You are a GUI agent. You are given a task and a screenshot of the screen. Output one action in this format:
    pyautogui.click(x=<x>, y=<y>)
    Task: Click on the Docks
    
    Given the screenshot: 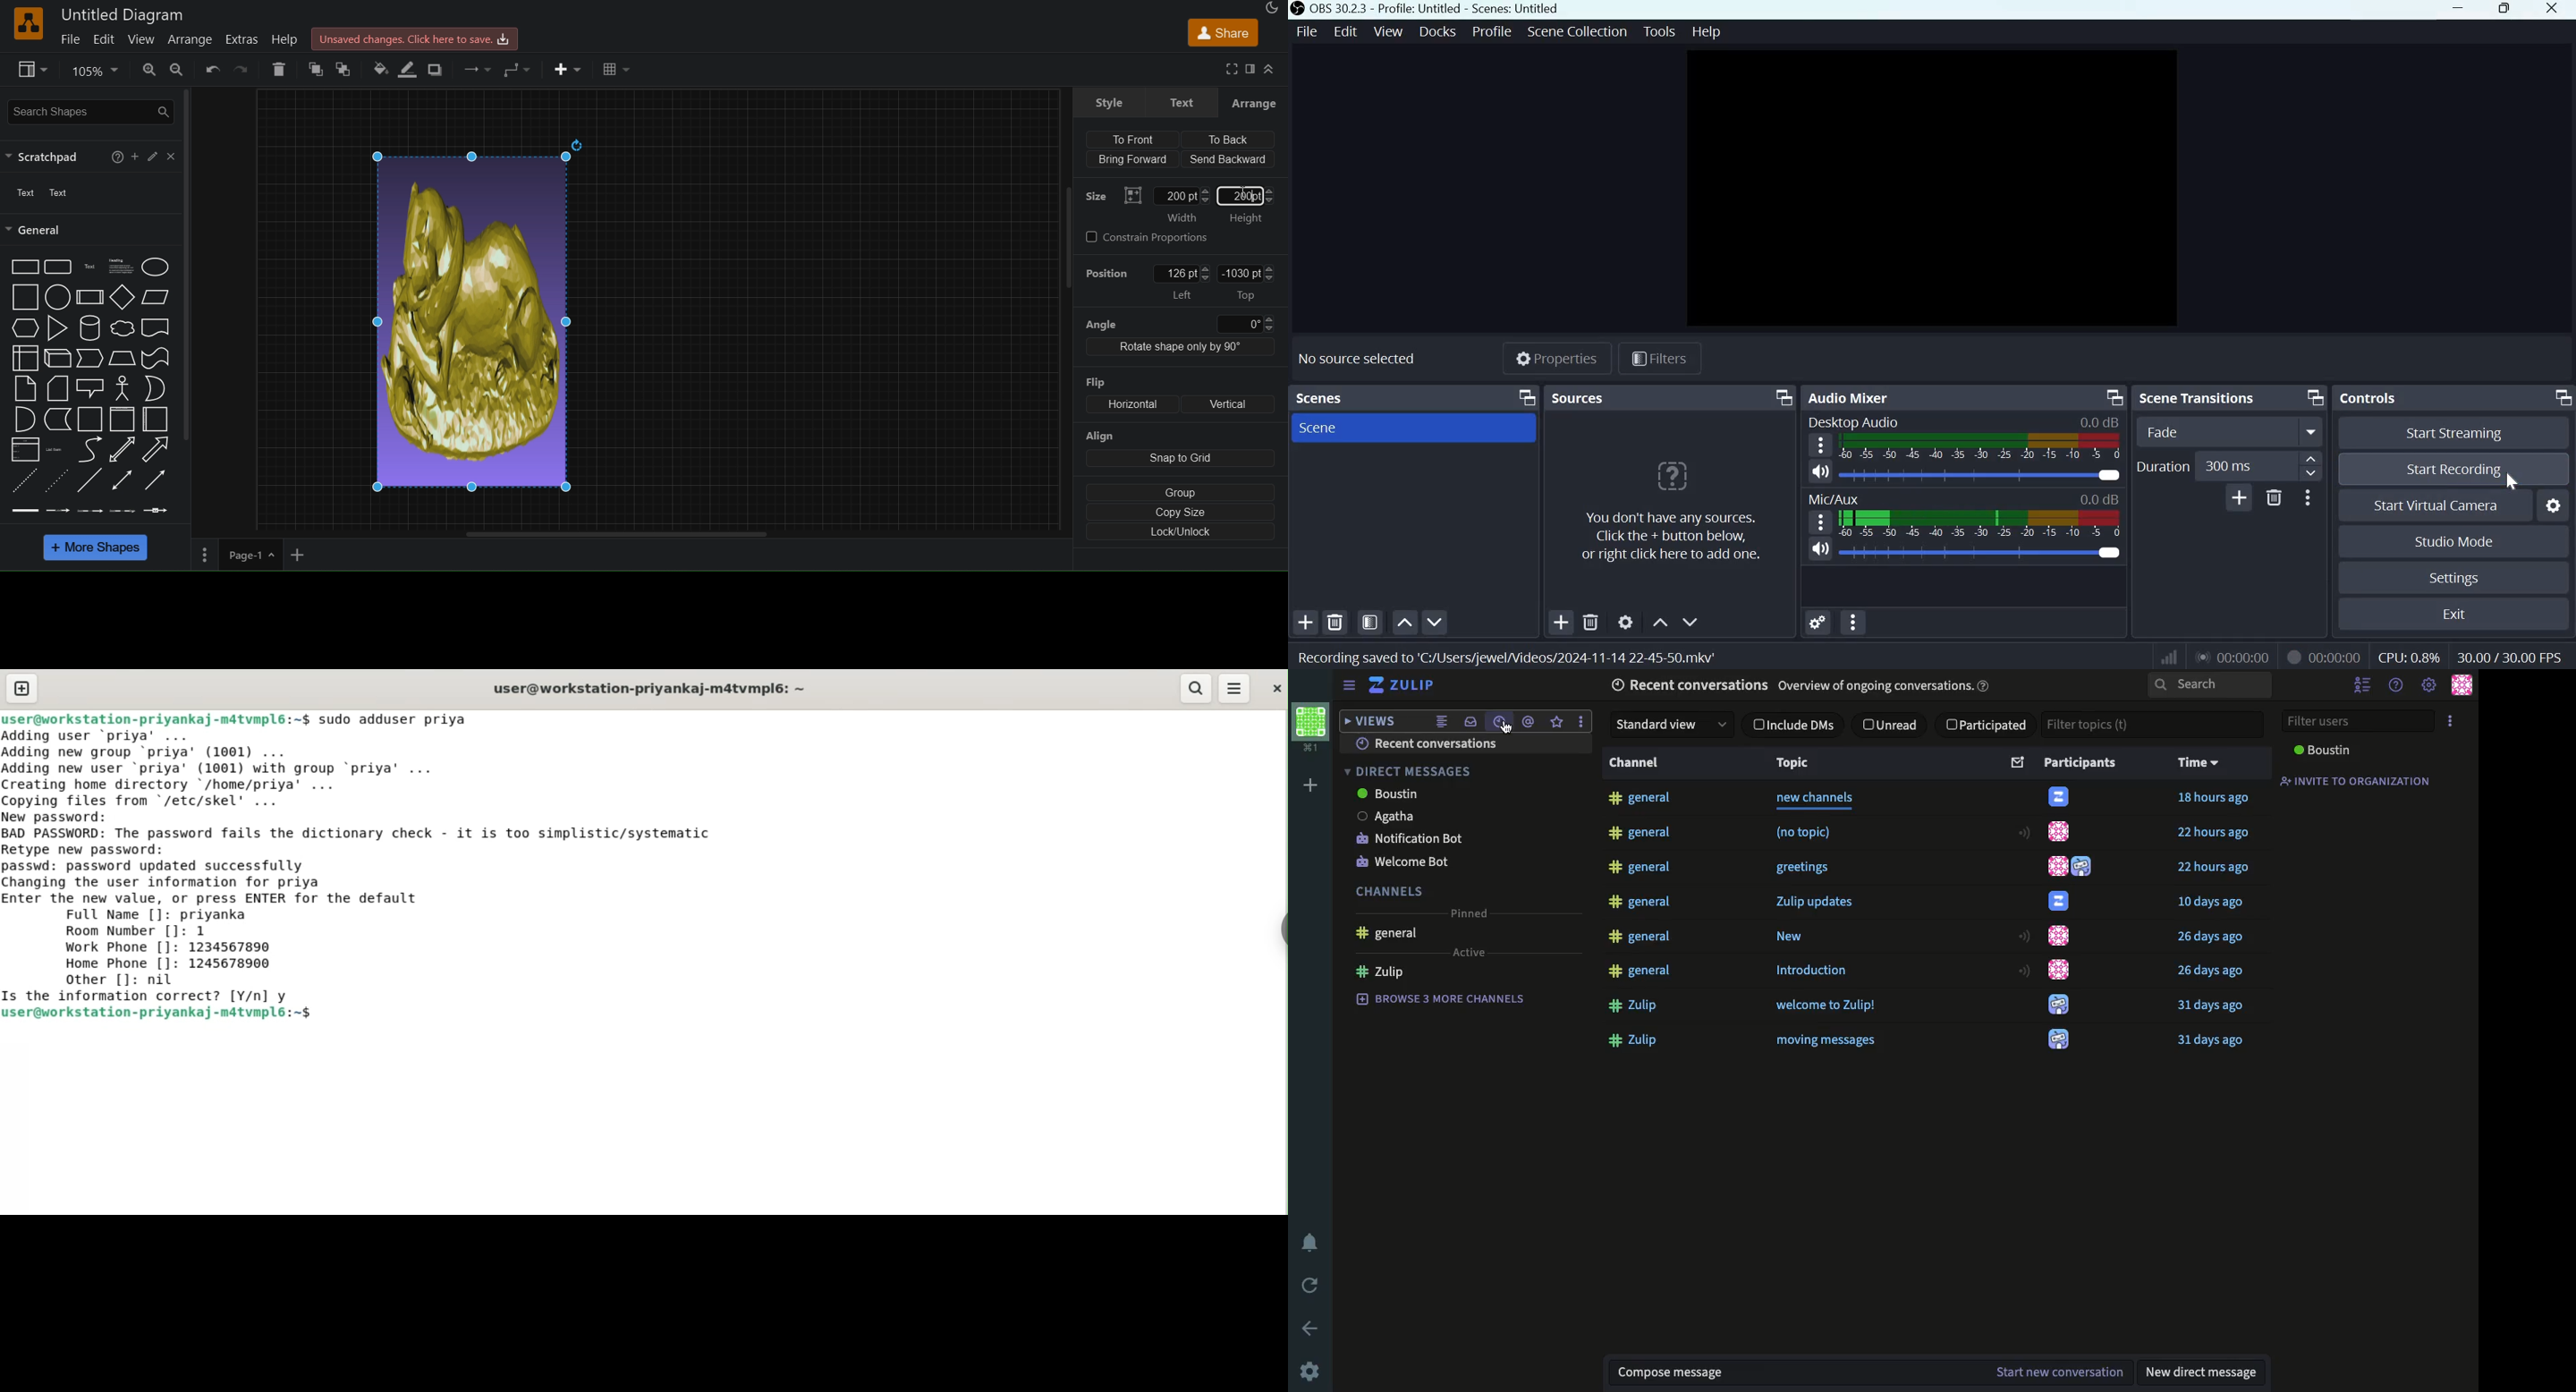 What is the action you would take?
    pyautogui.click(x=1438, y=32)
    